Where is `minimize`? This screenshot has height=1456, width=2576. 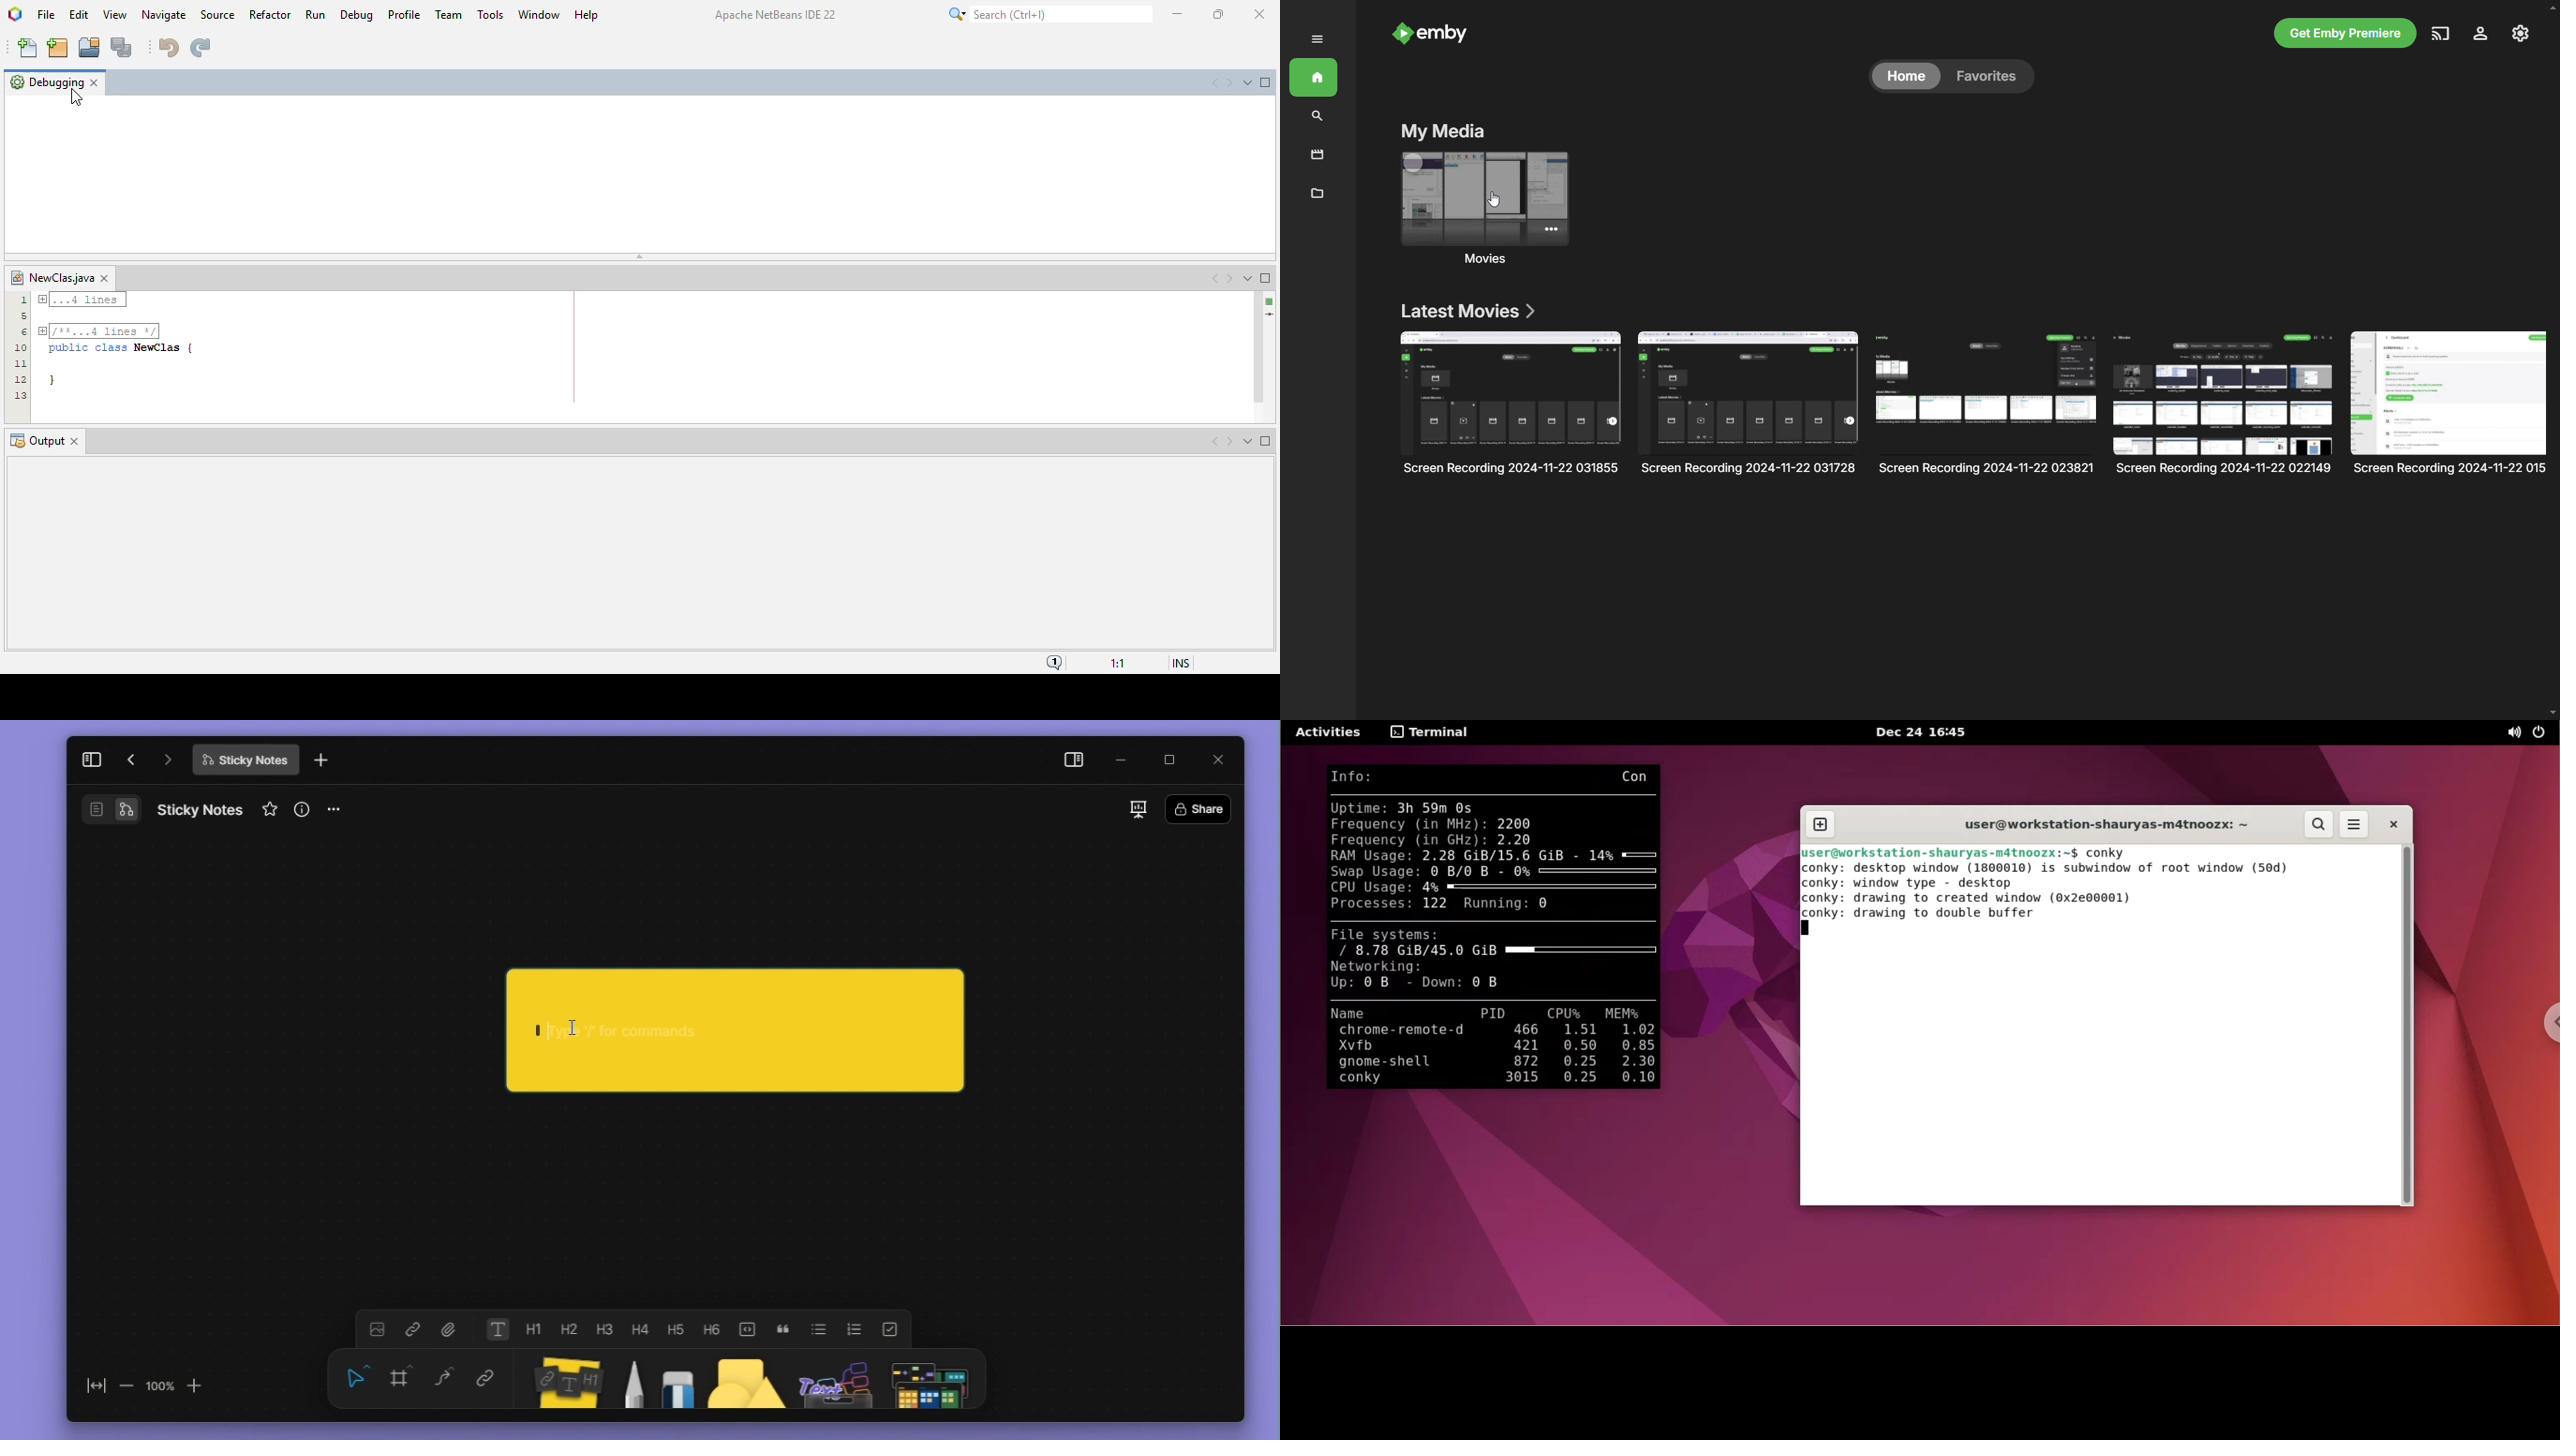 minimize is located at coordinates (1120, 761).